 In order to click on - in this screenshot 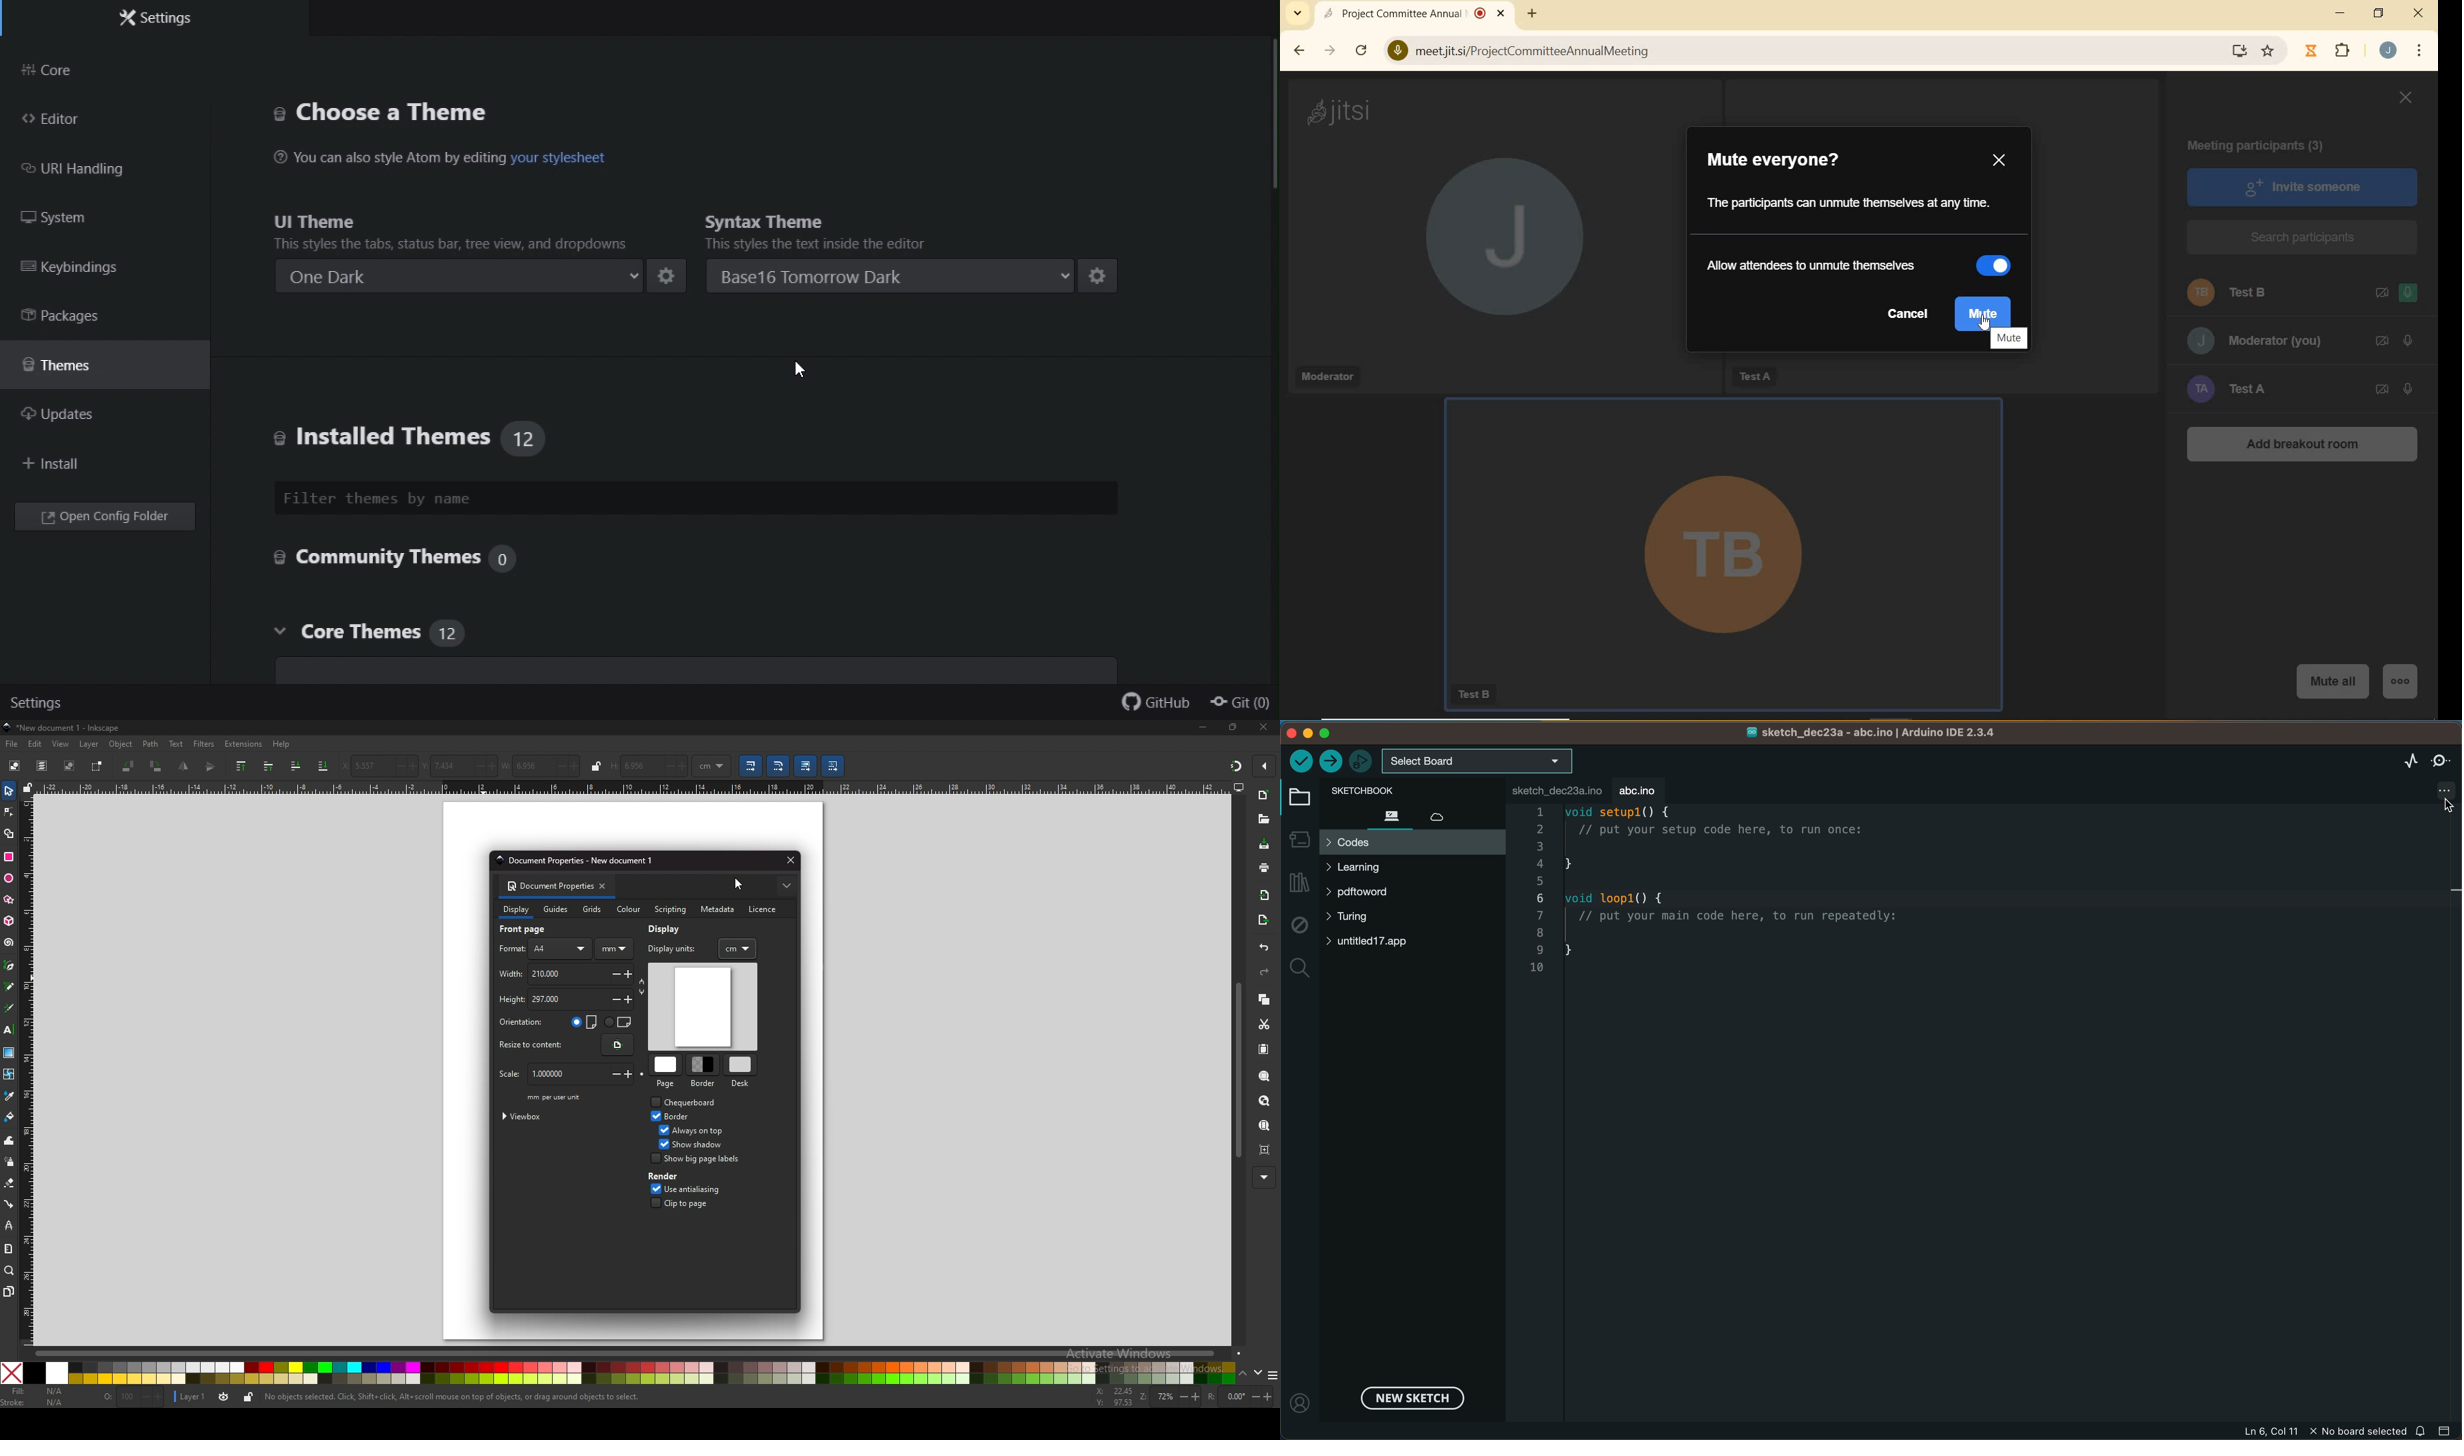, I will do `click(559, 767)`.